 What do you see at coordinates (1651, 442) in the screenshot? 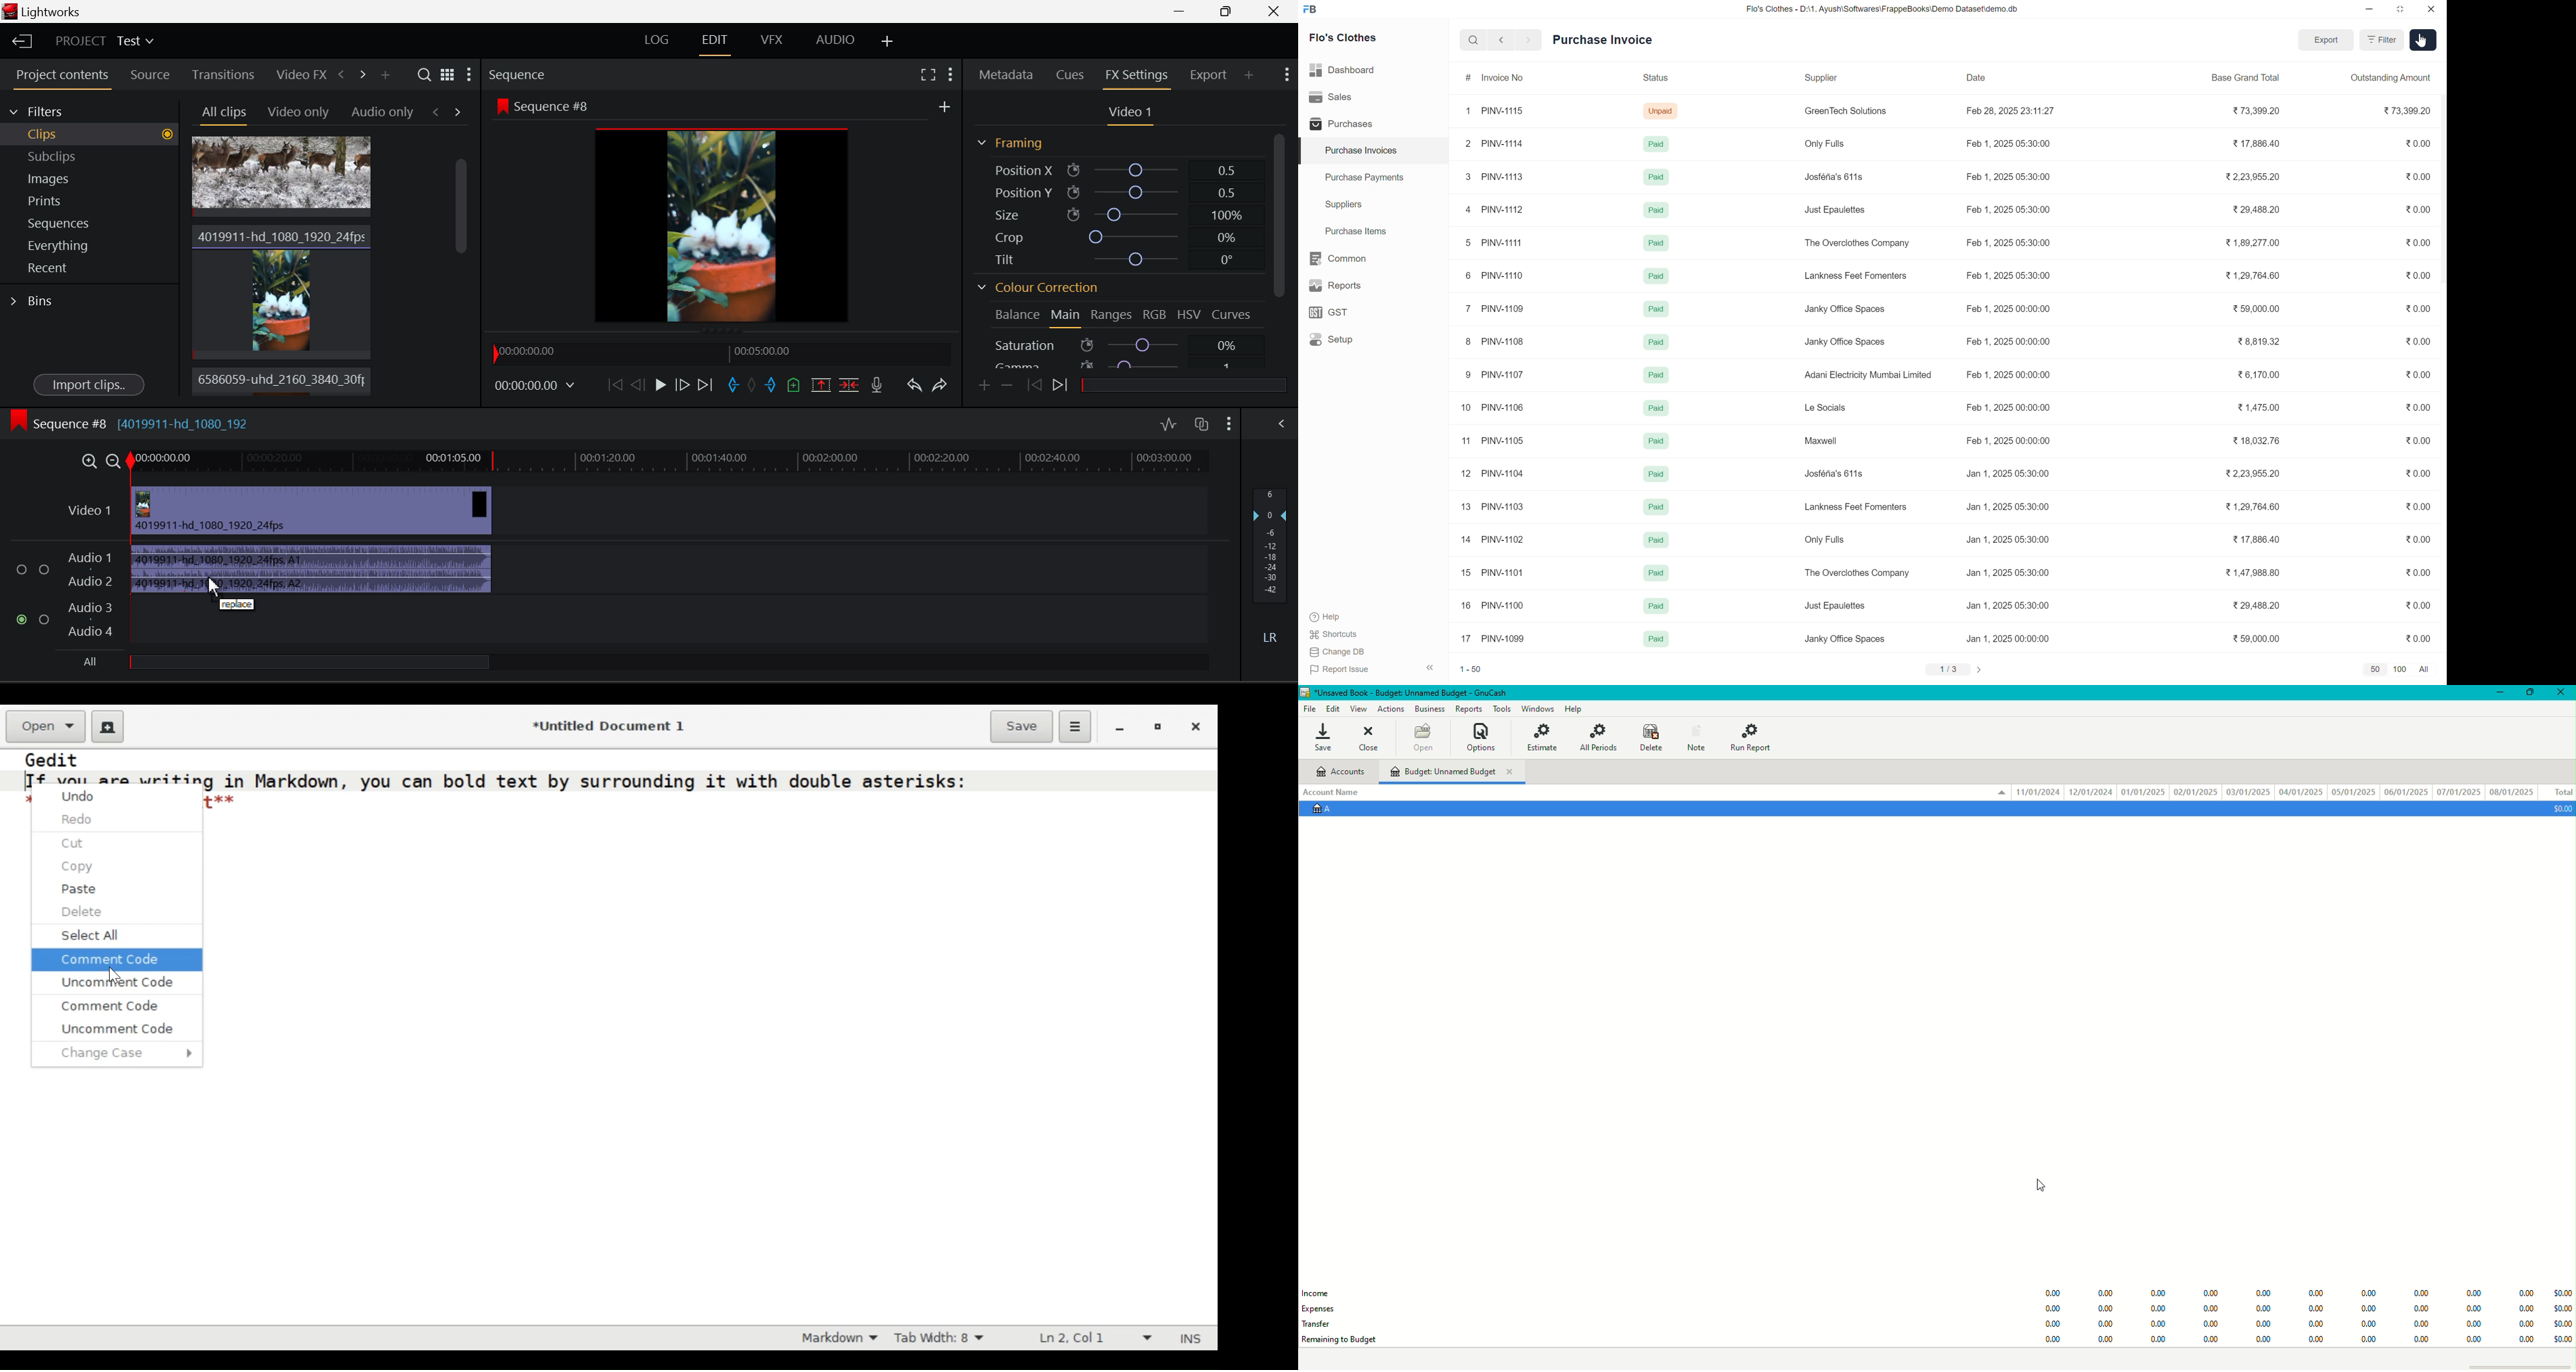
I see `Paid` at bounding box center [1651, 442].